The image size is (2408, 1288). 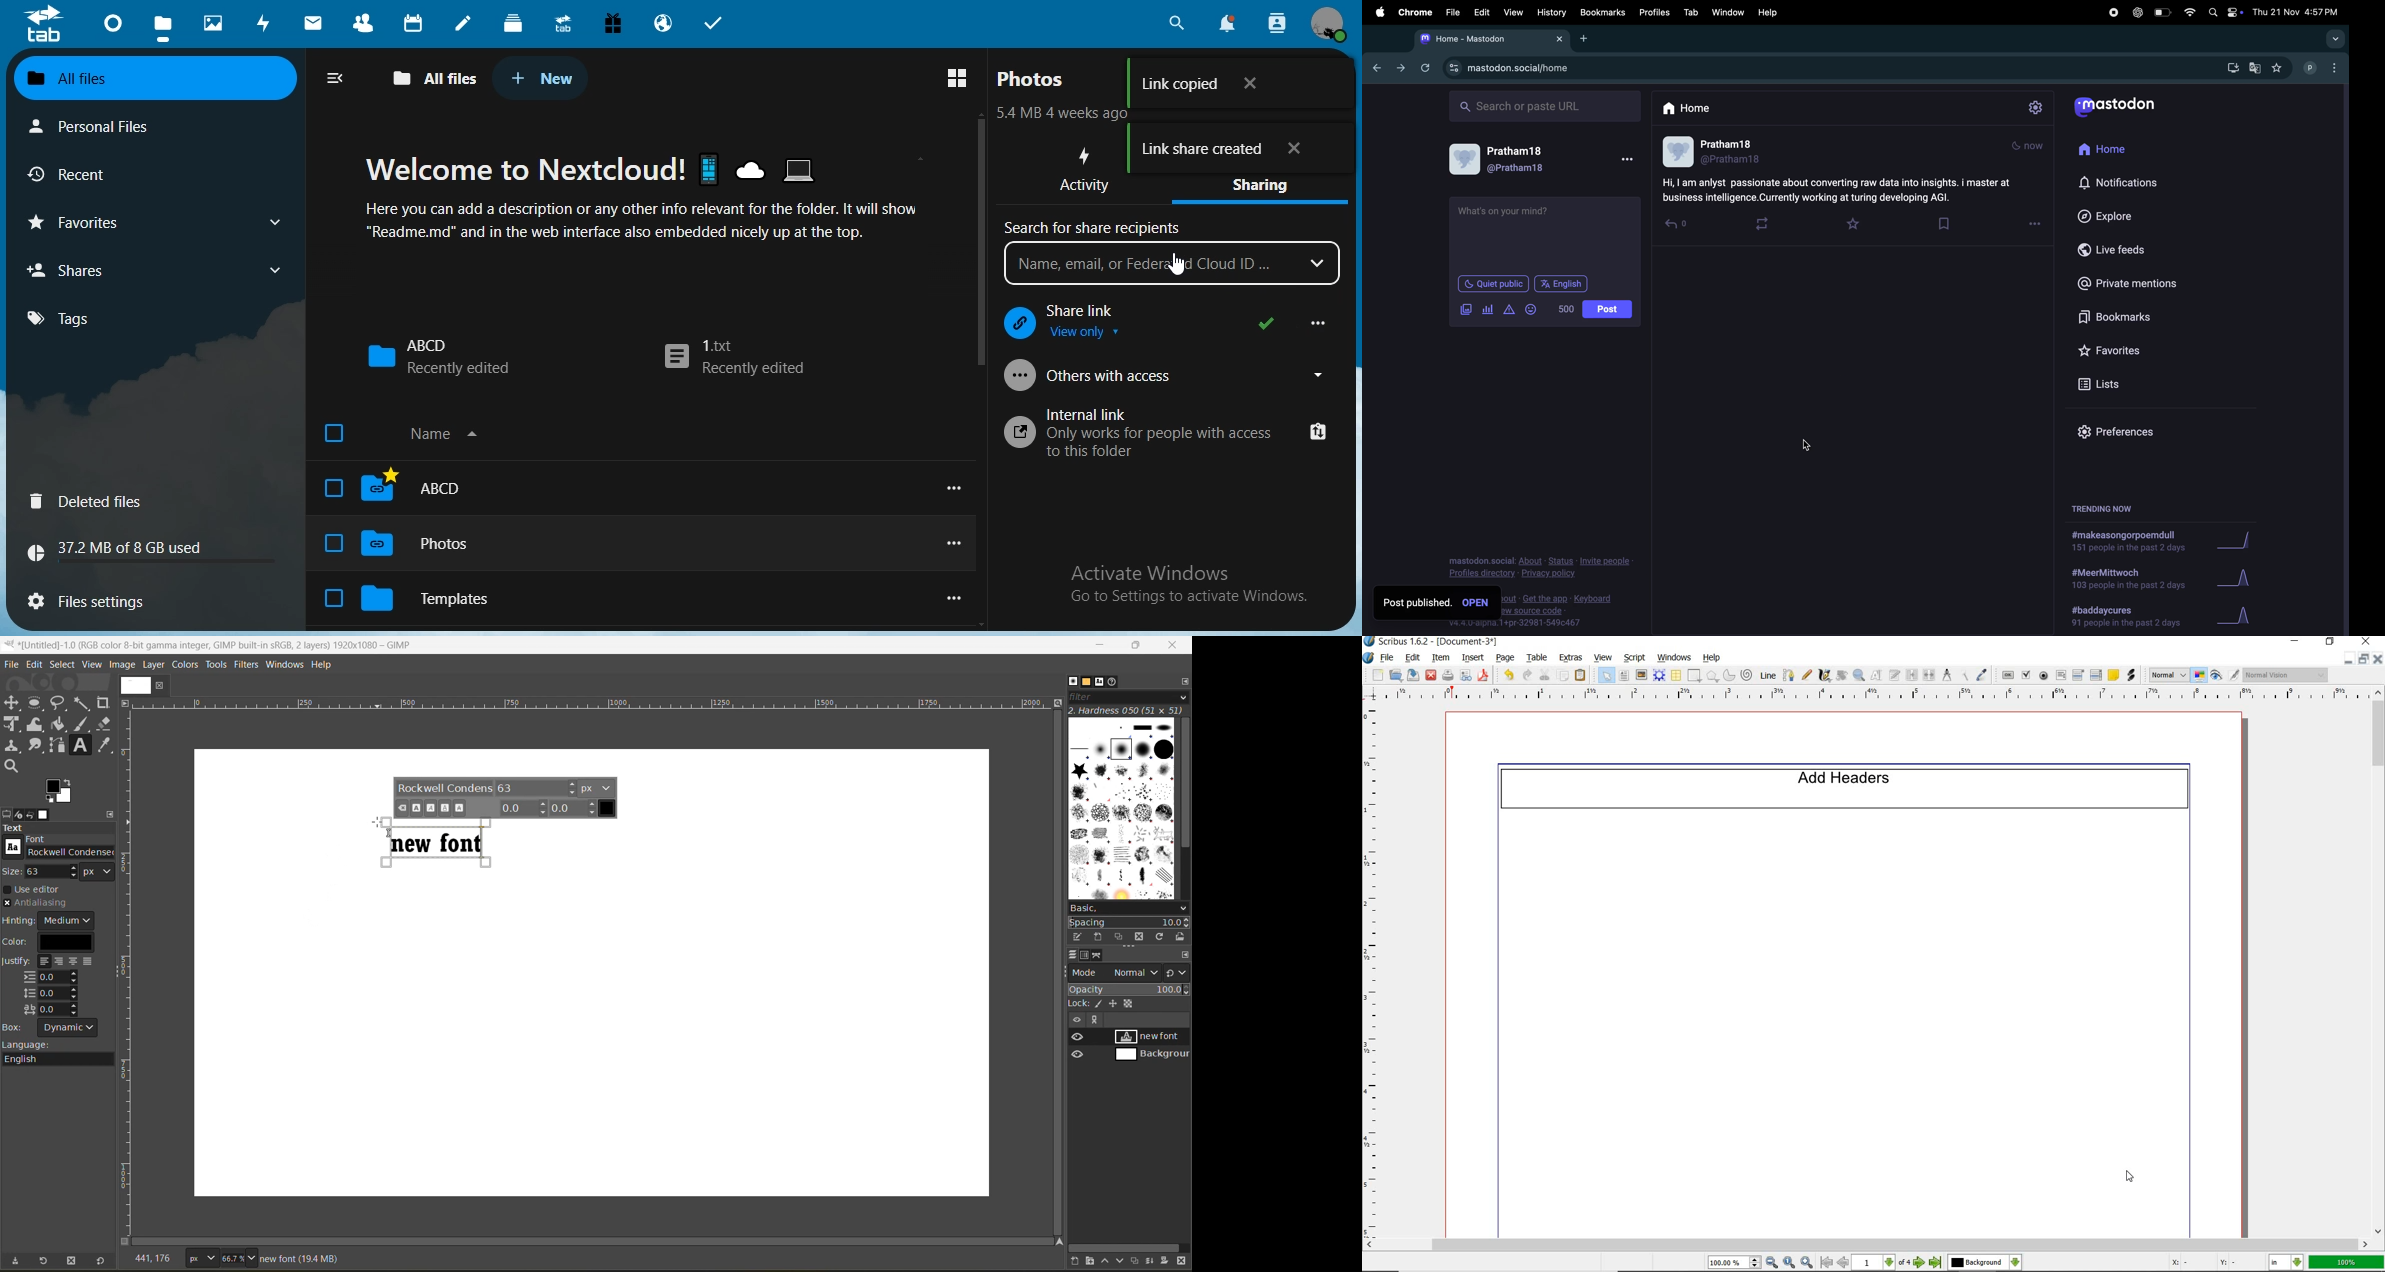 I want to click on photos, so click(x=1033, y=79).